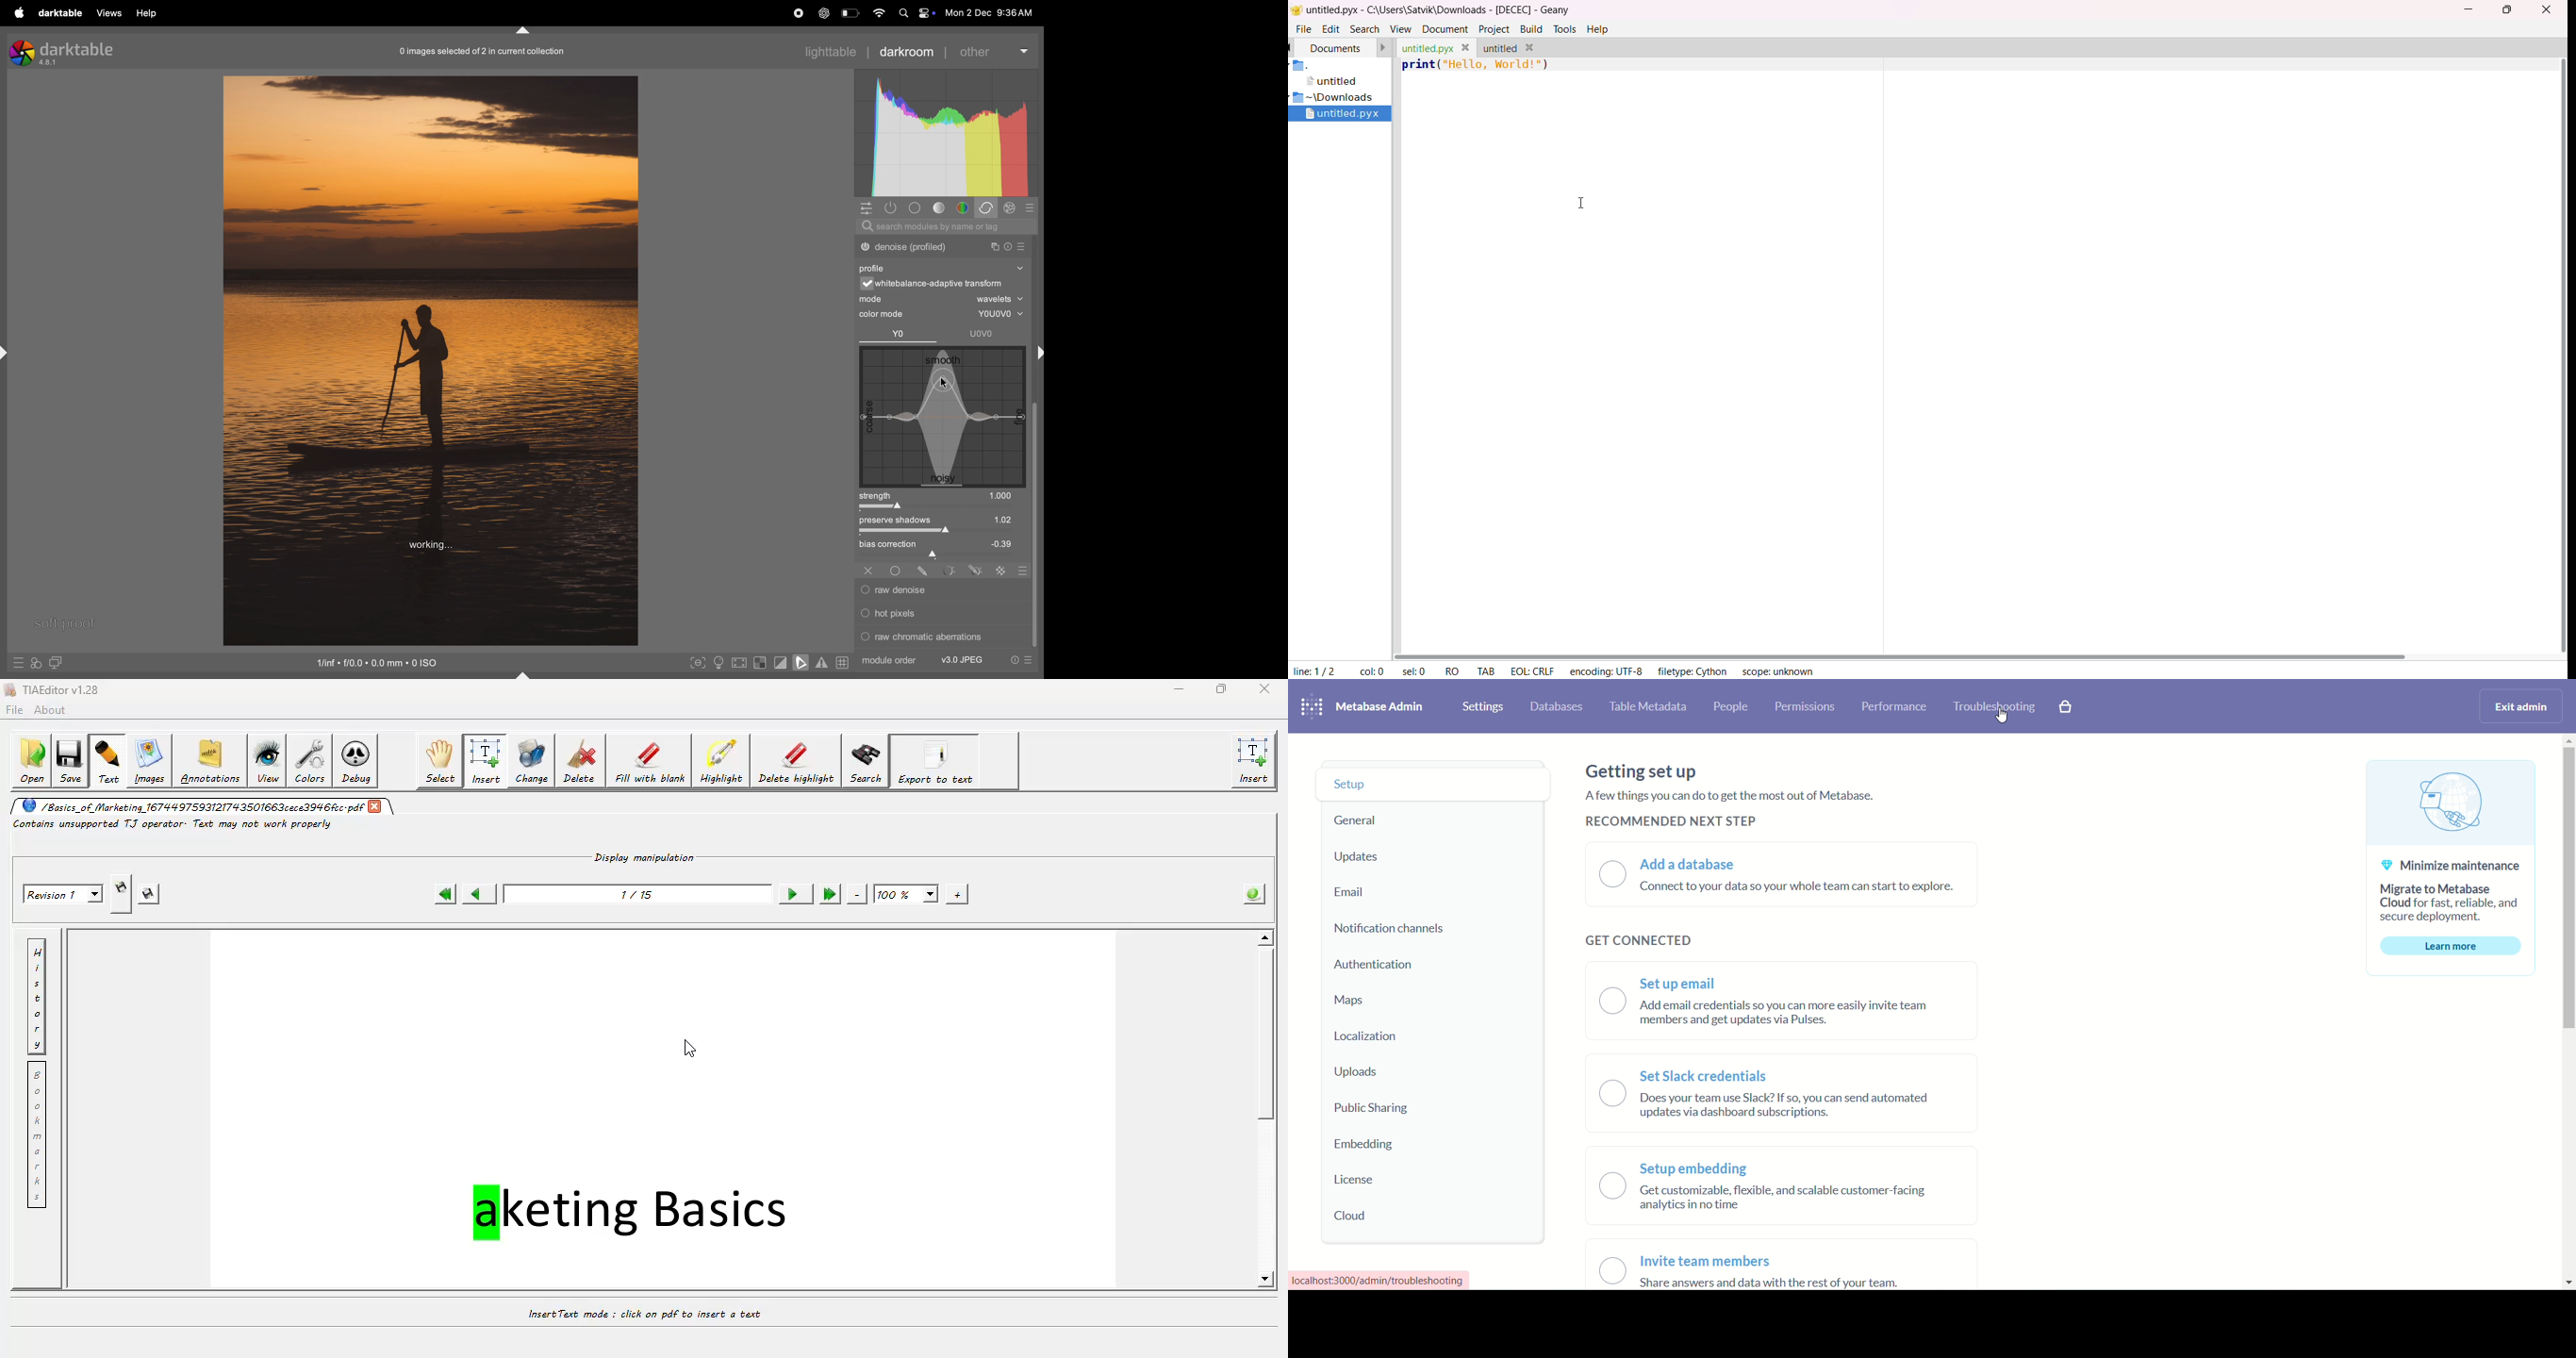 This screenshot has height=1372, width=2576. I want to click on darktable, so click(59, 13).